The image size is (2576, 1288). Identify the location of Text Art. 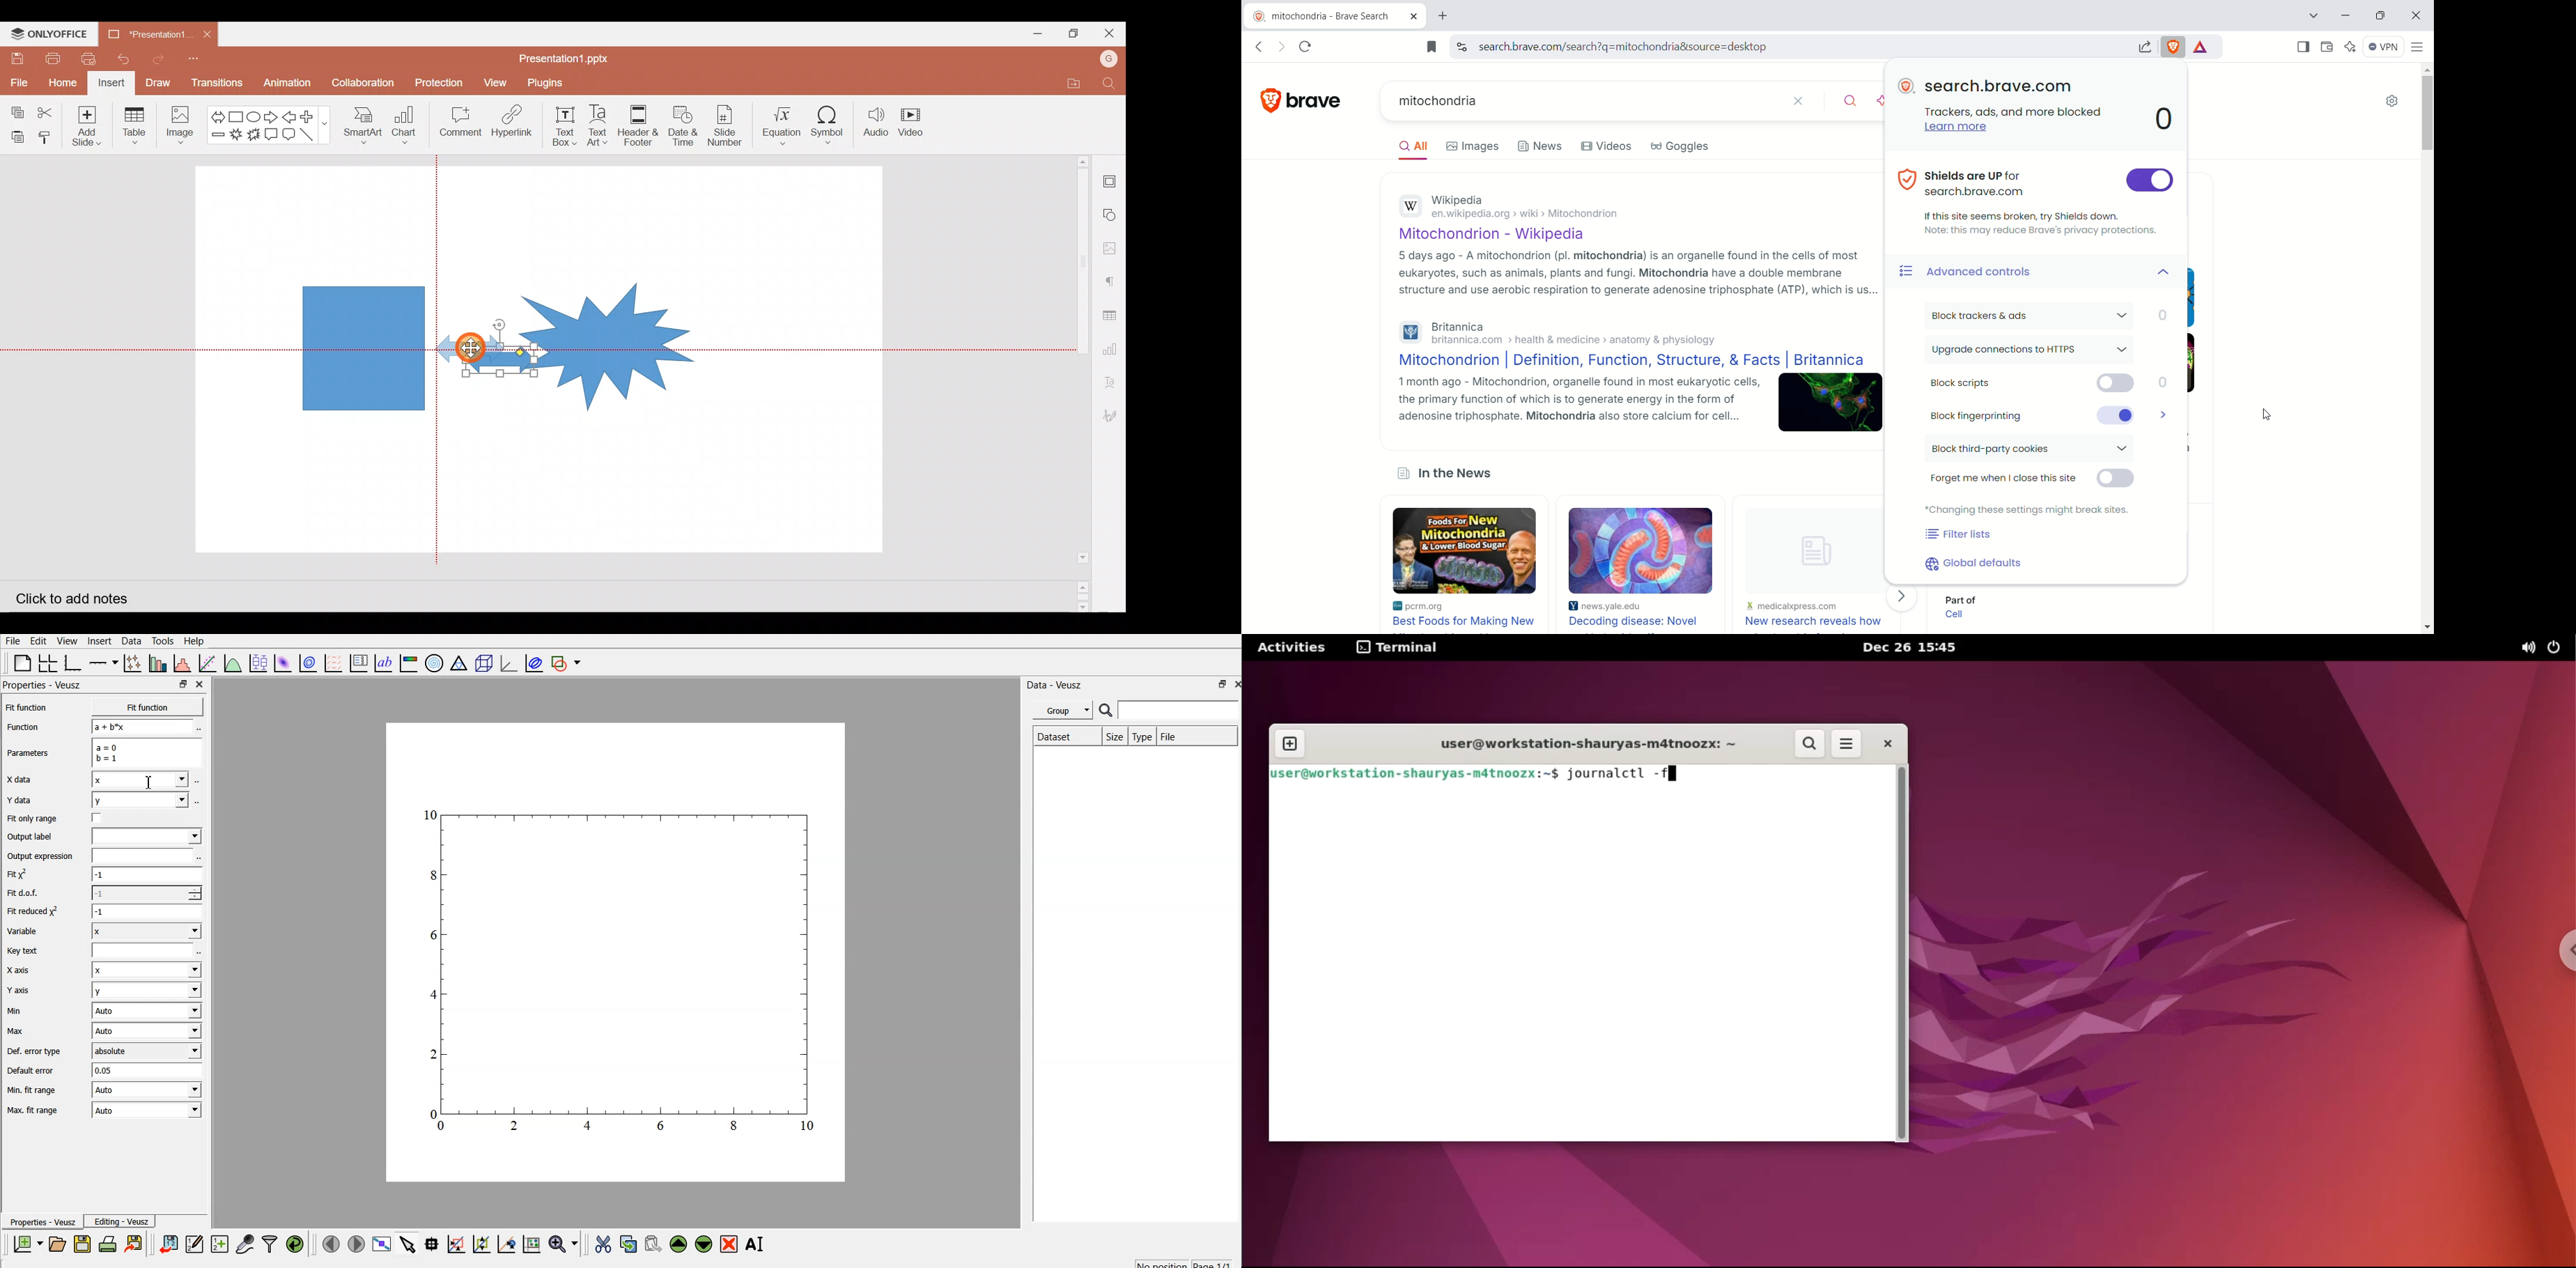
(600, 126).